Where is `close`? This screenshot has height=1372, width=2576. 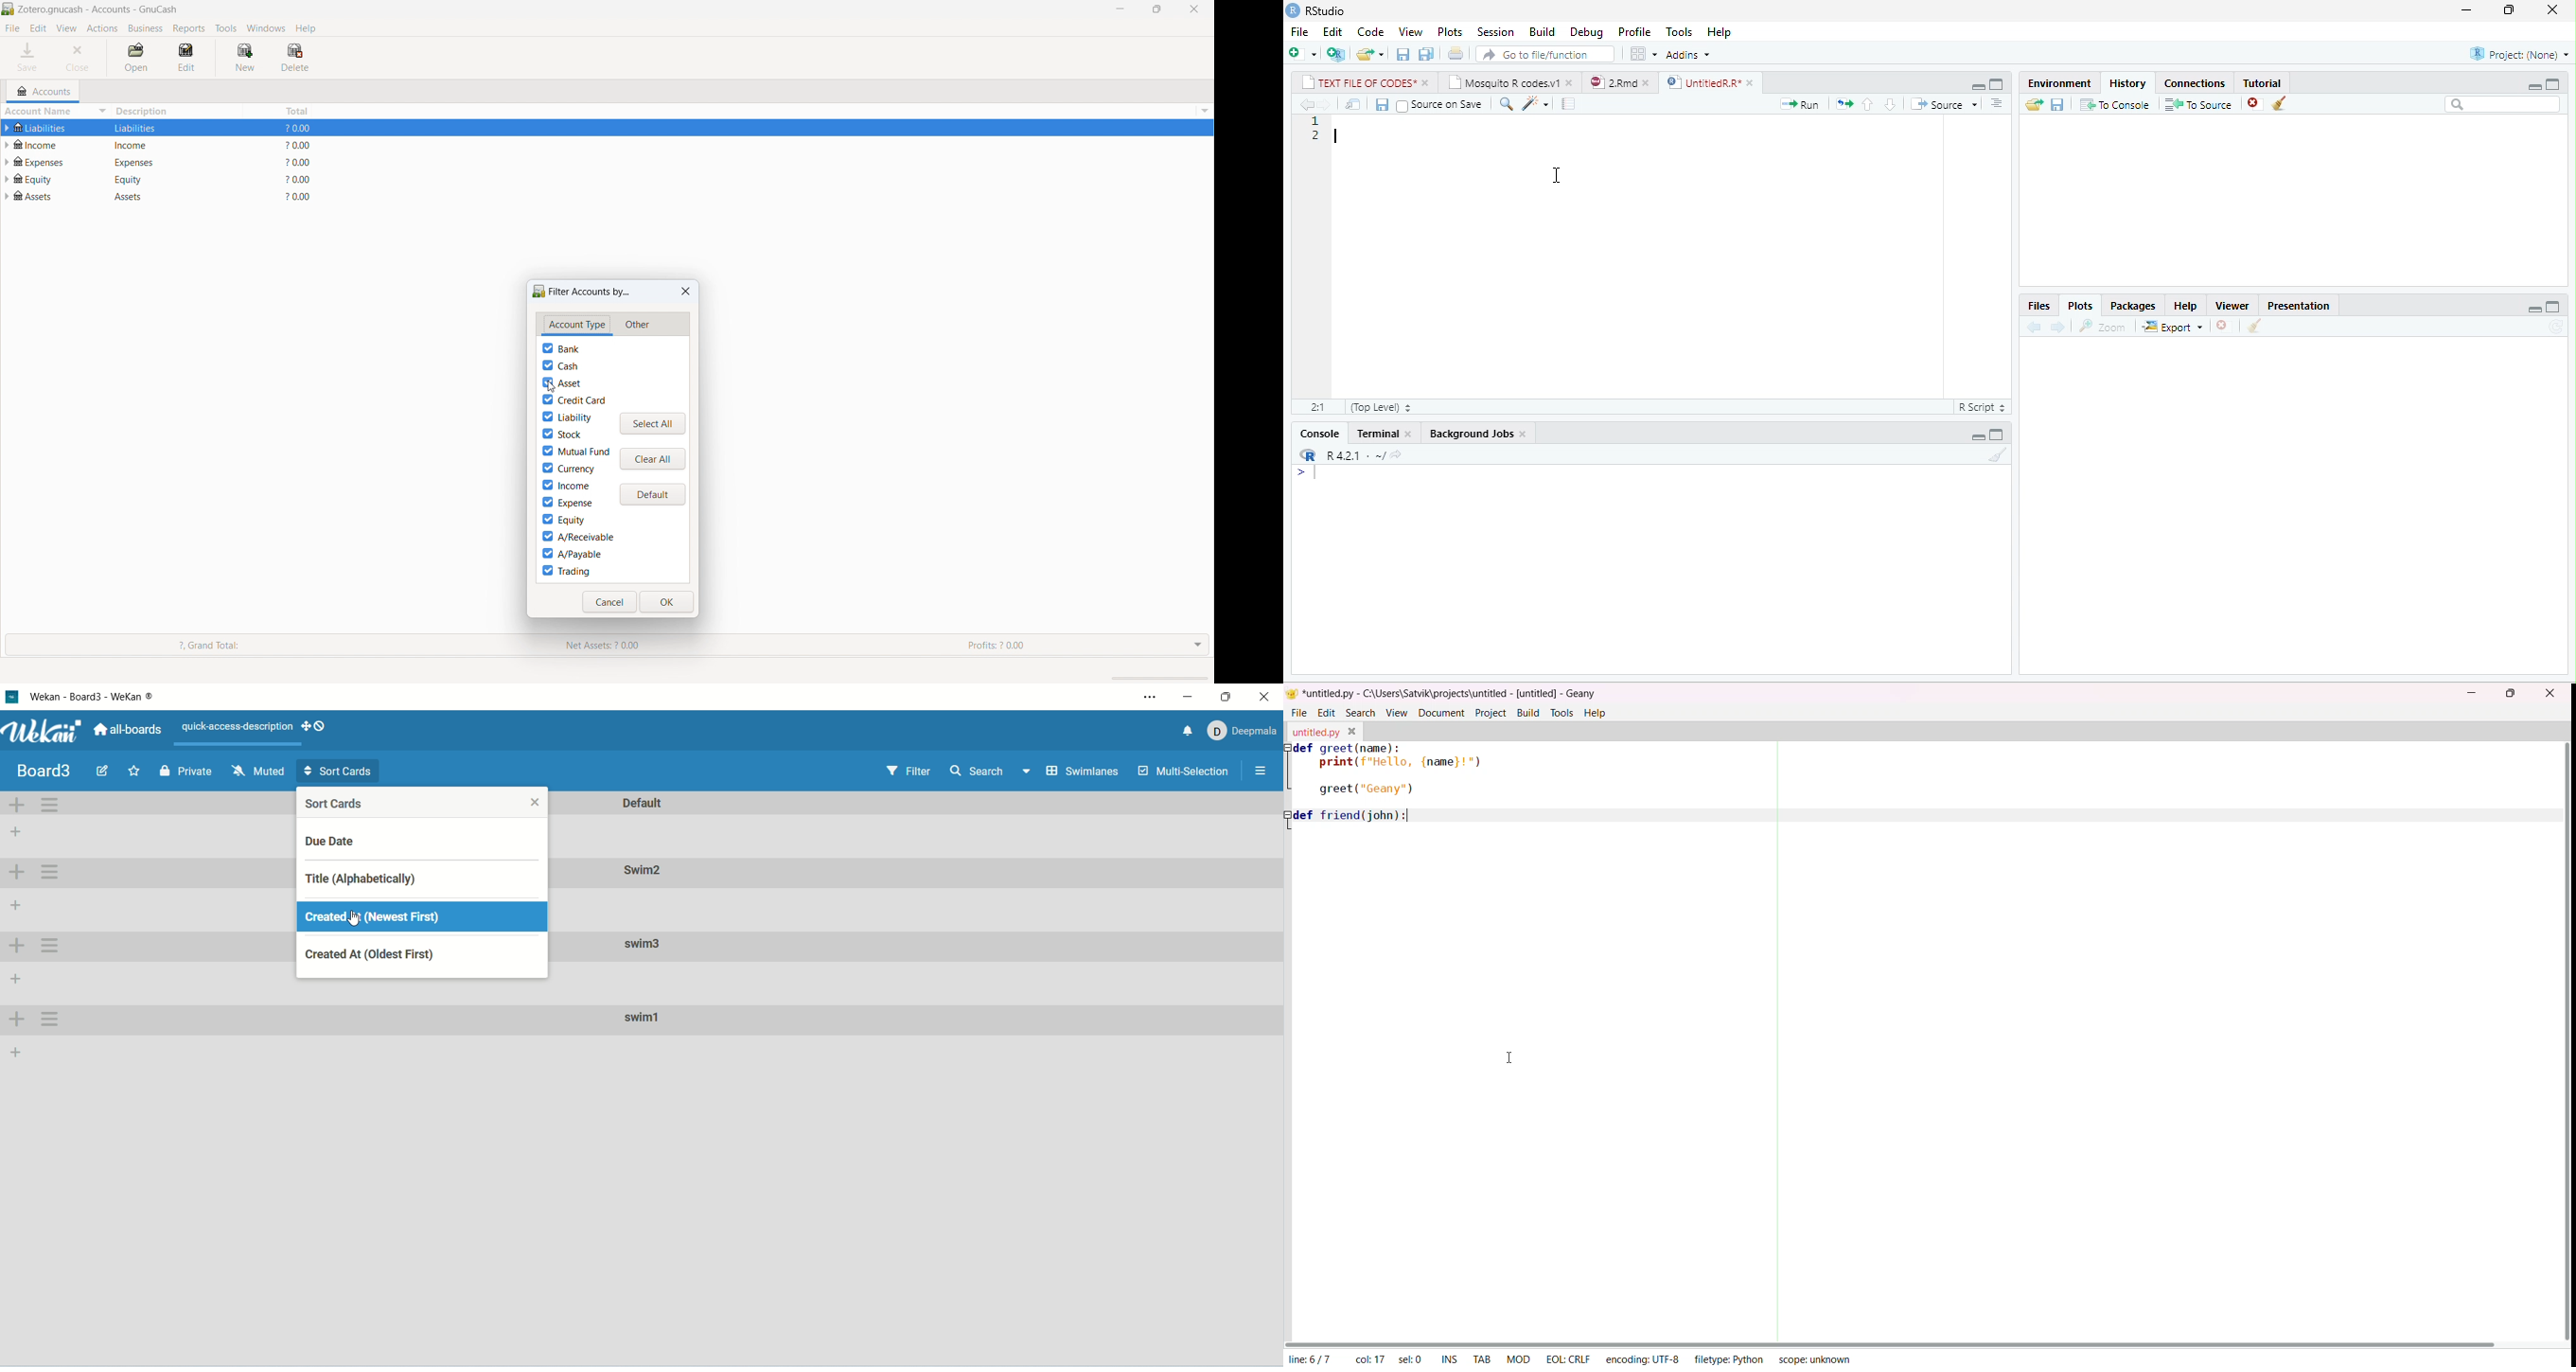 close is located at coordinates (2552, 692).